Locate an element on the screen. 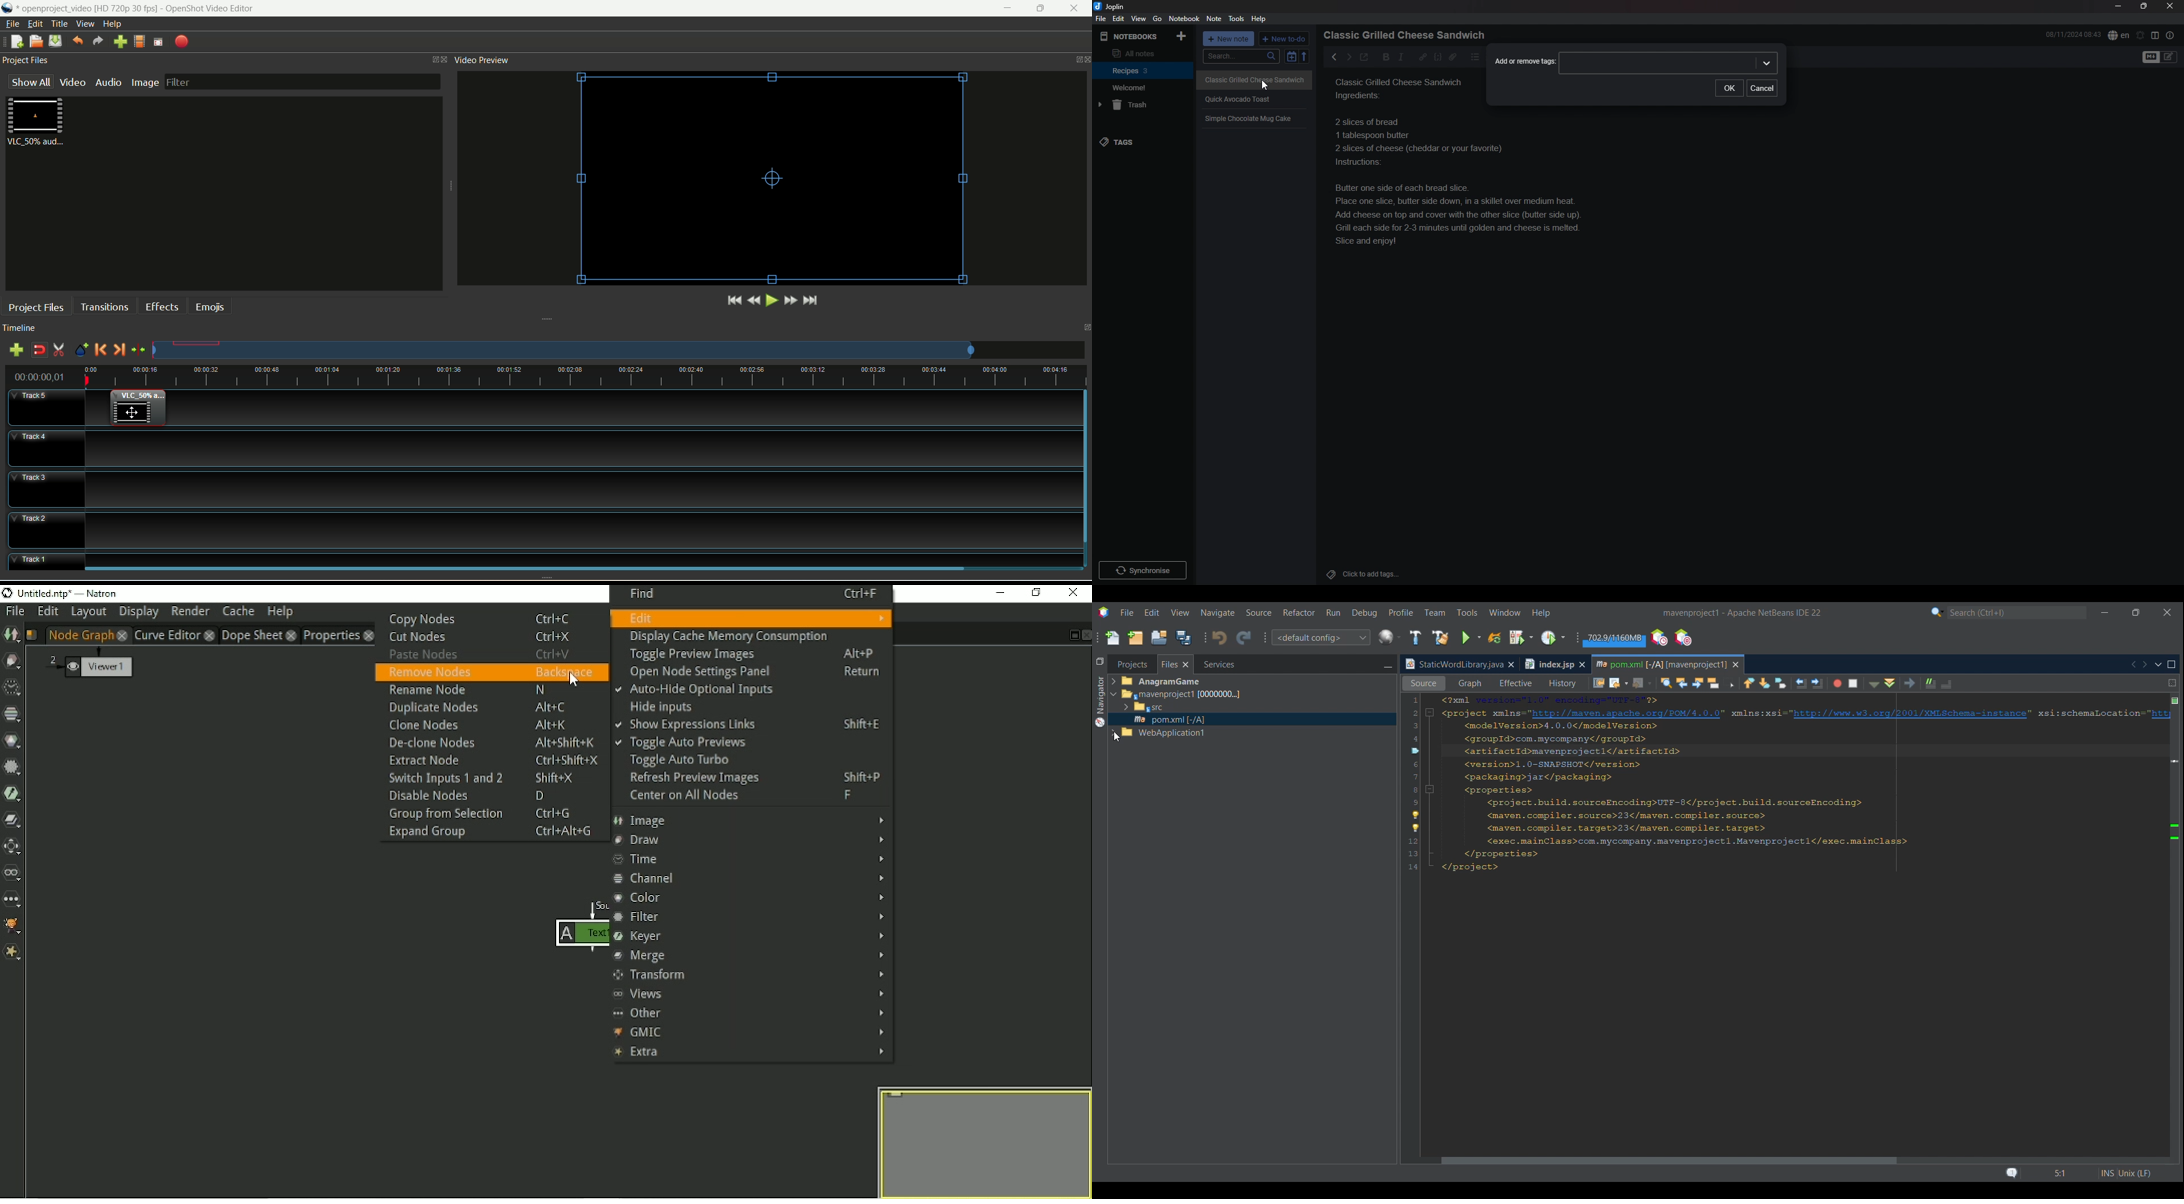  Redo is located at coordinates (1244, 638).